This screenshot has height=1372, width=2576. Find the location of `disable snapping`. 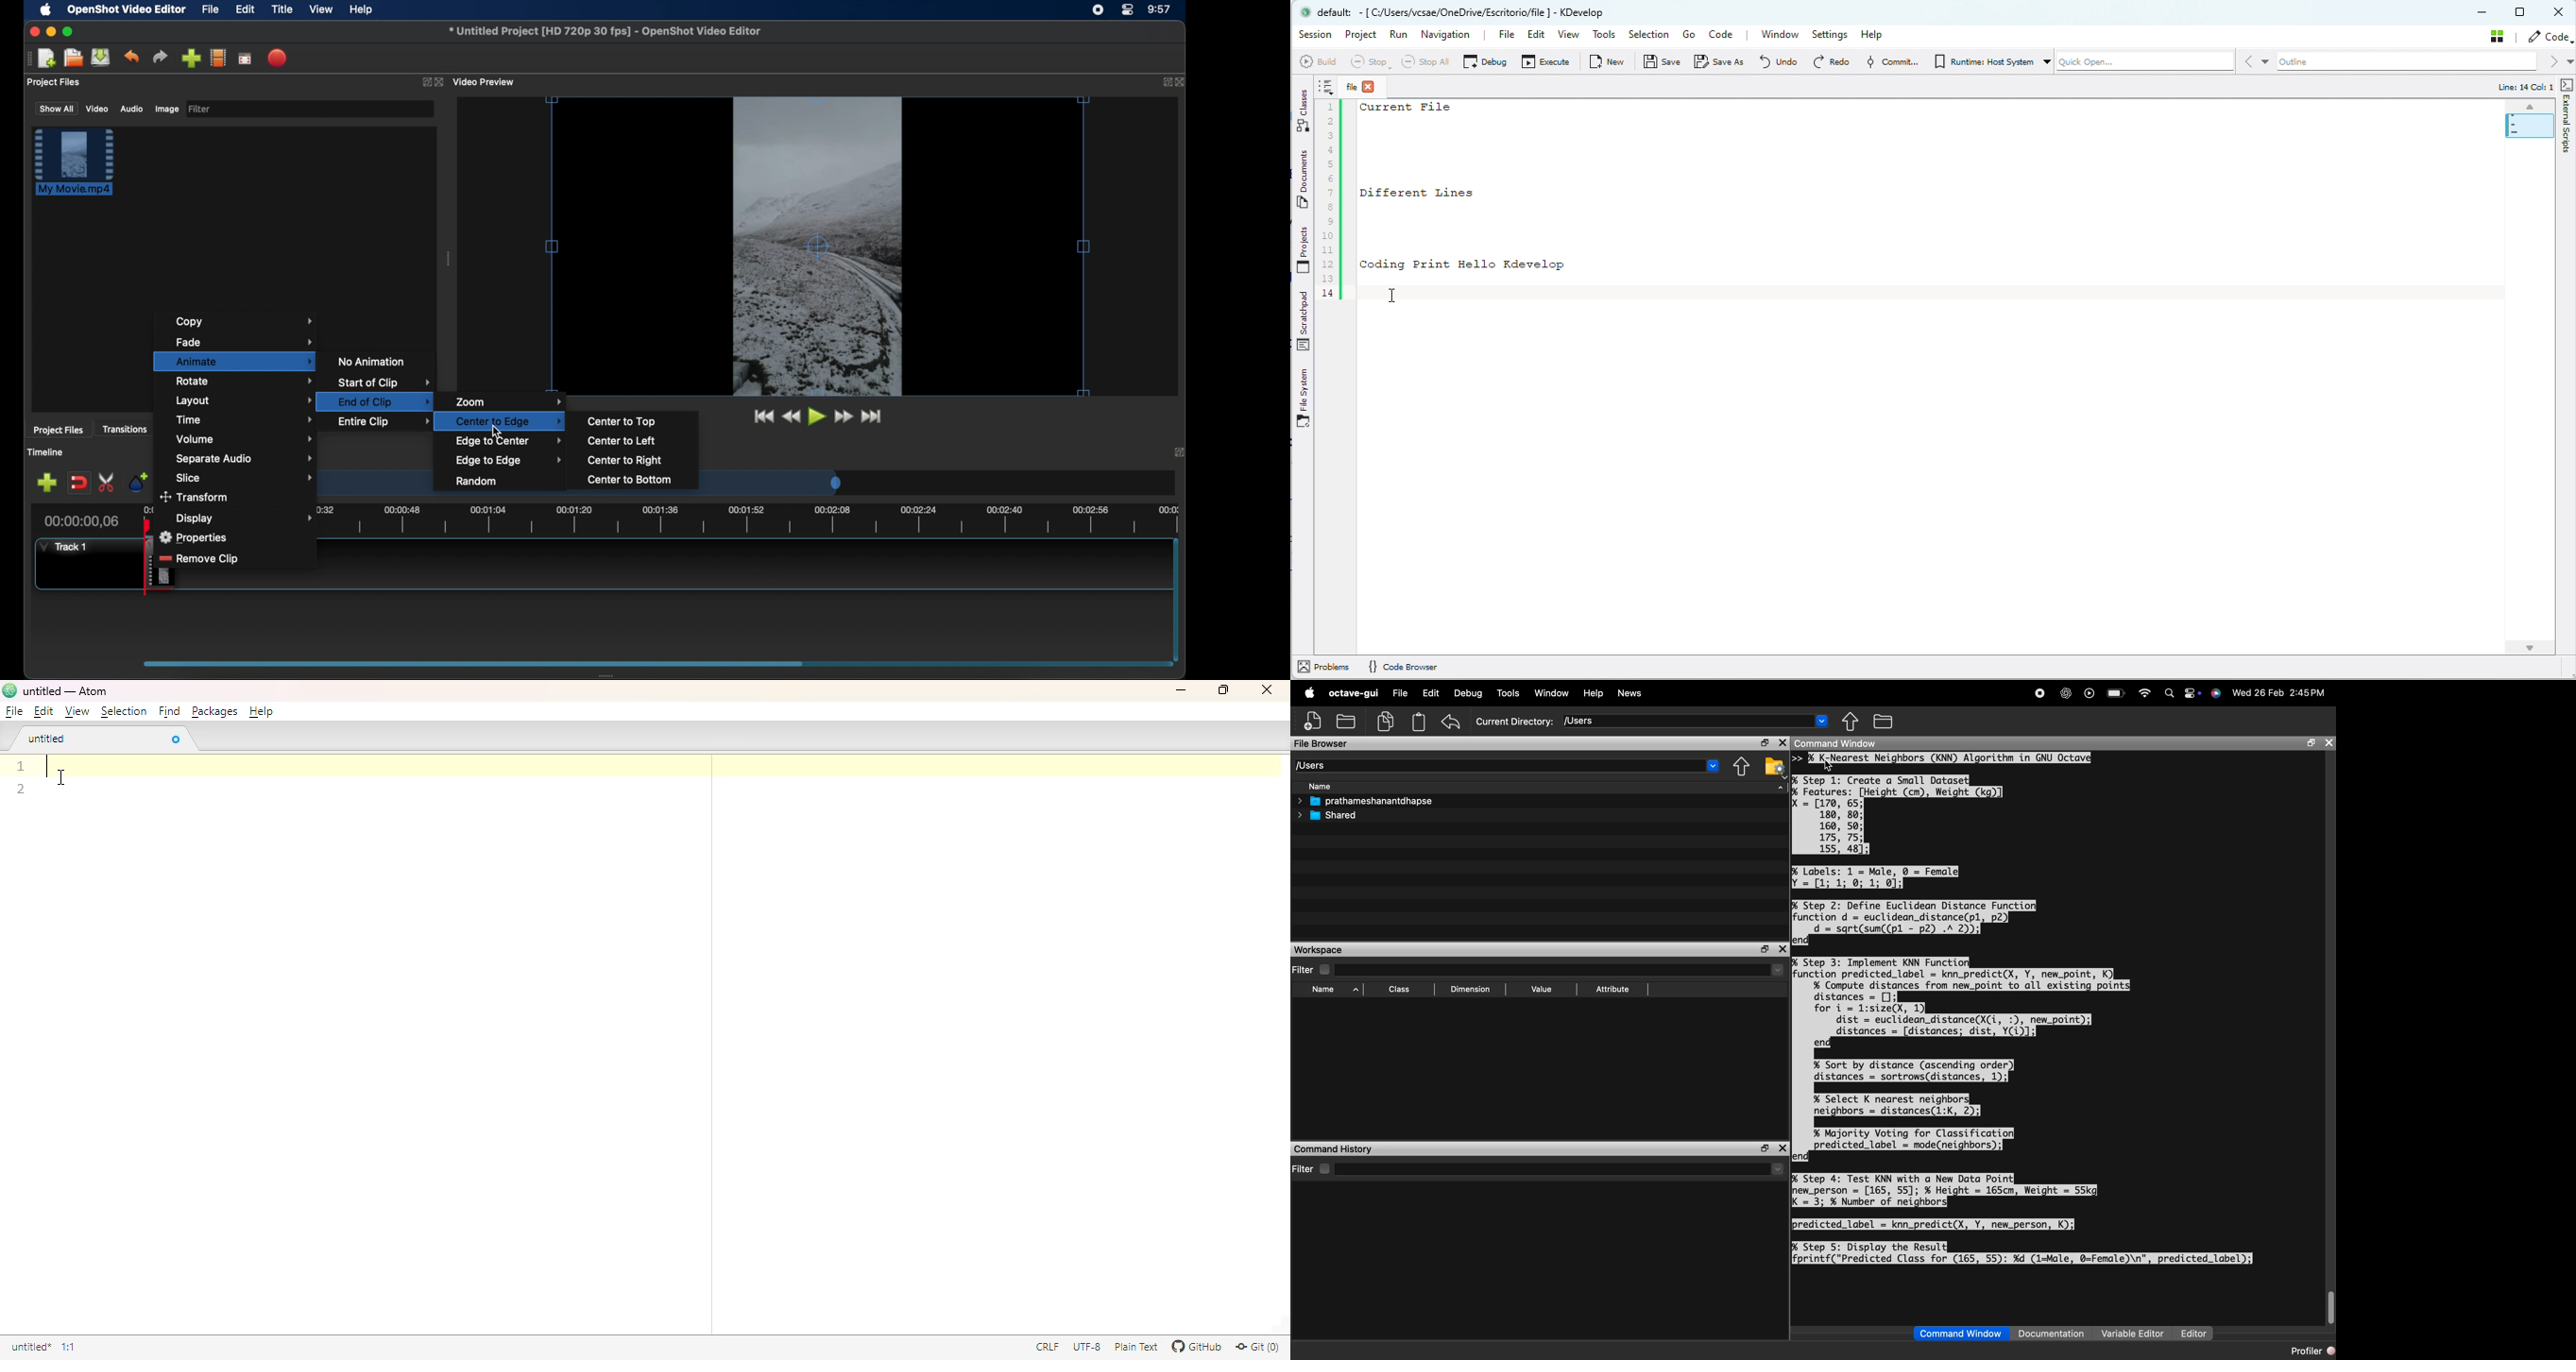

disable snapping is located at coordinates (79, 483).